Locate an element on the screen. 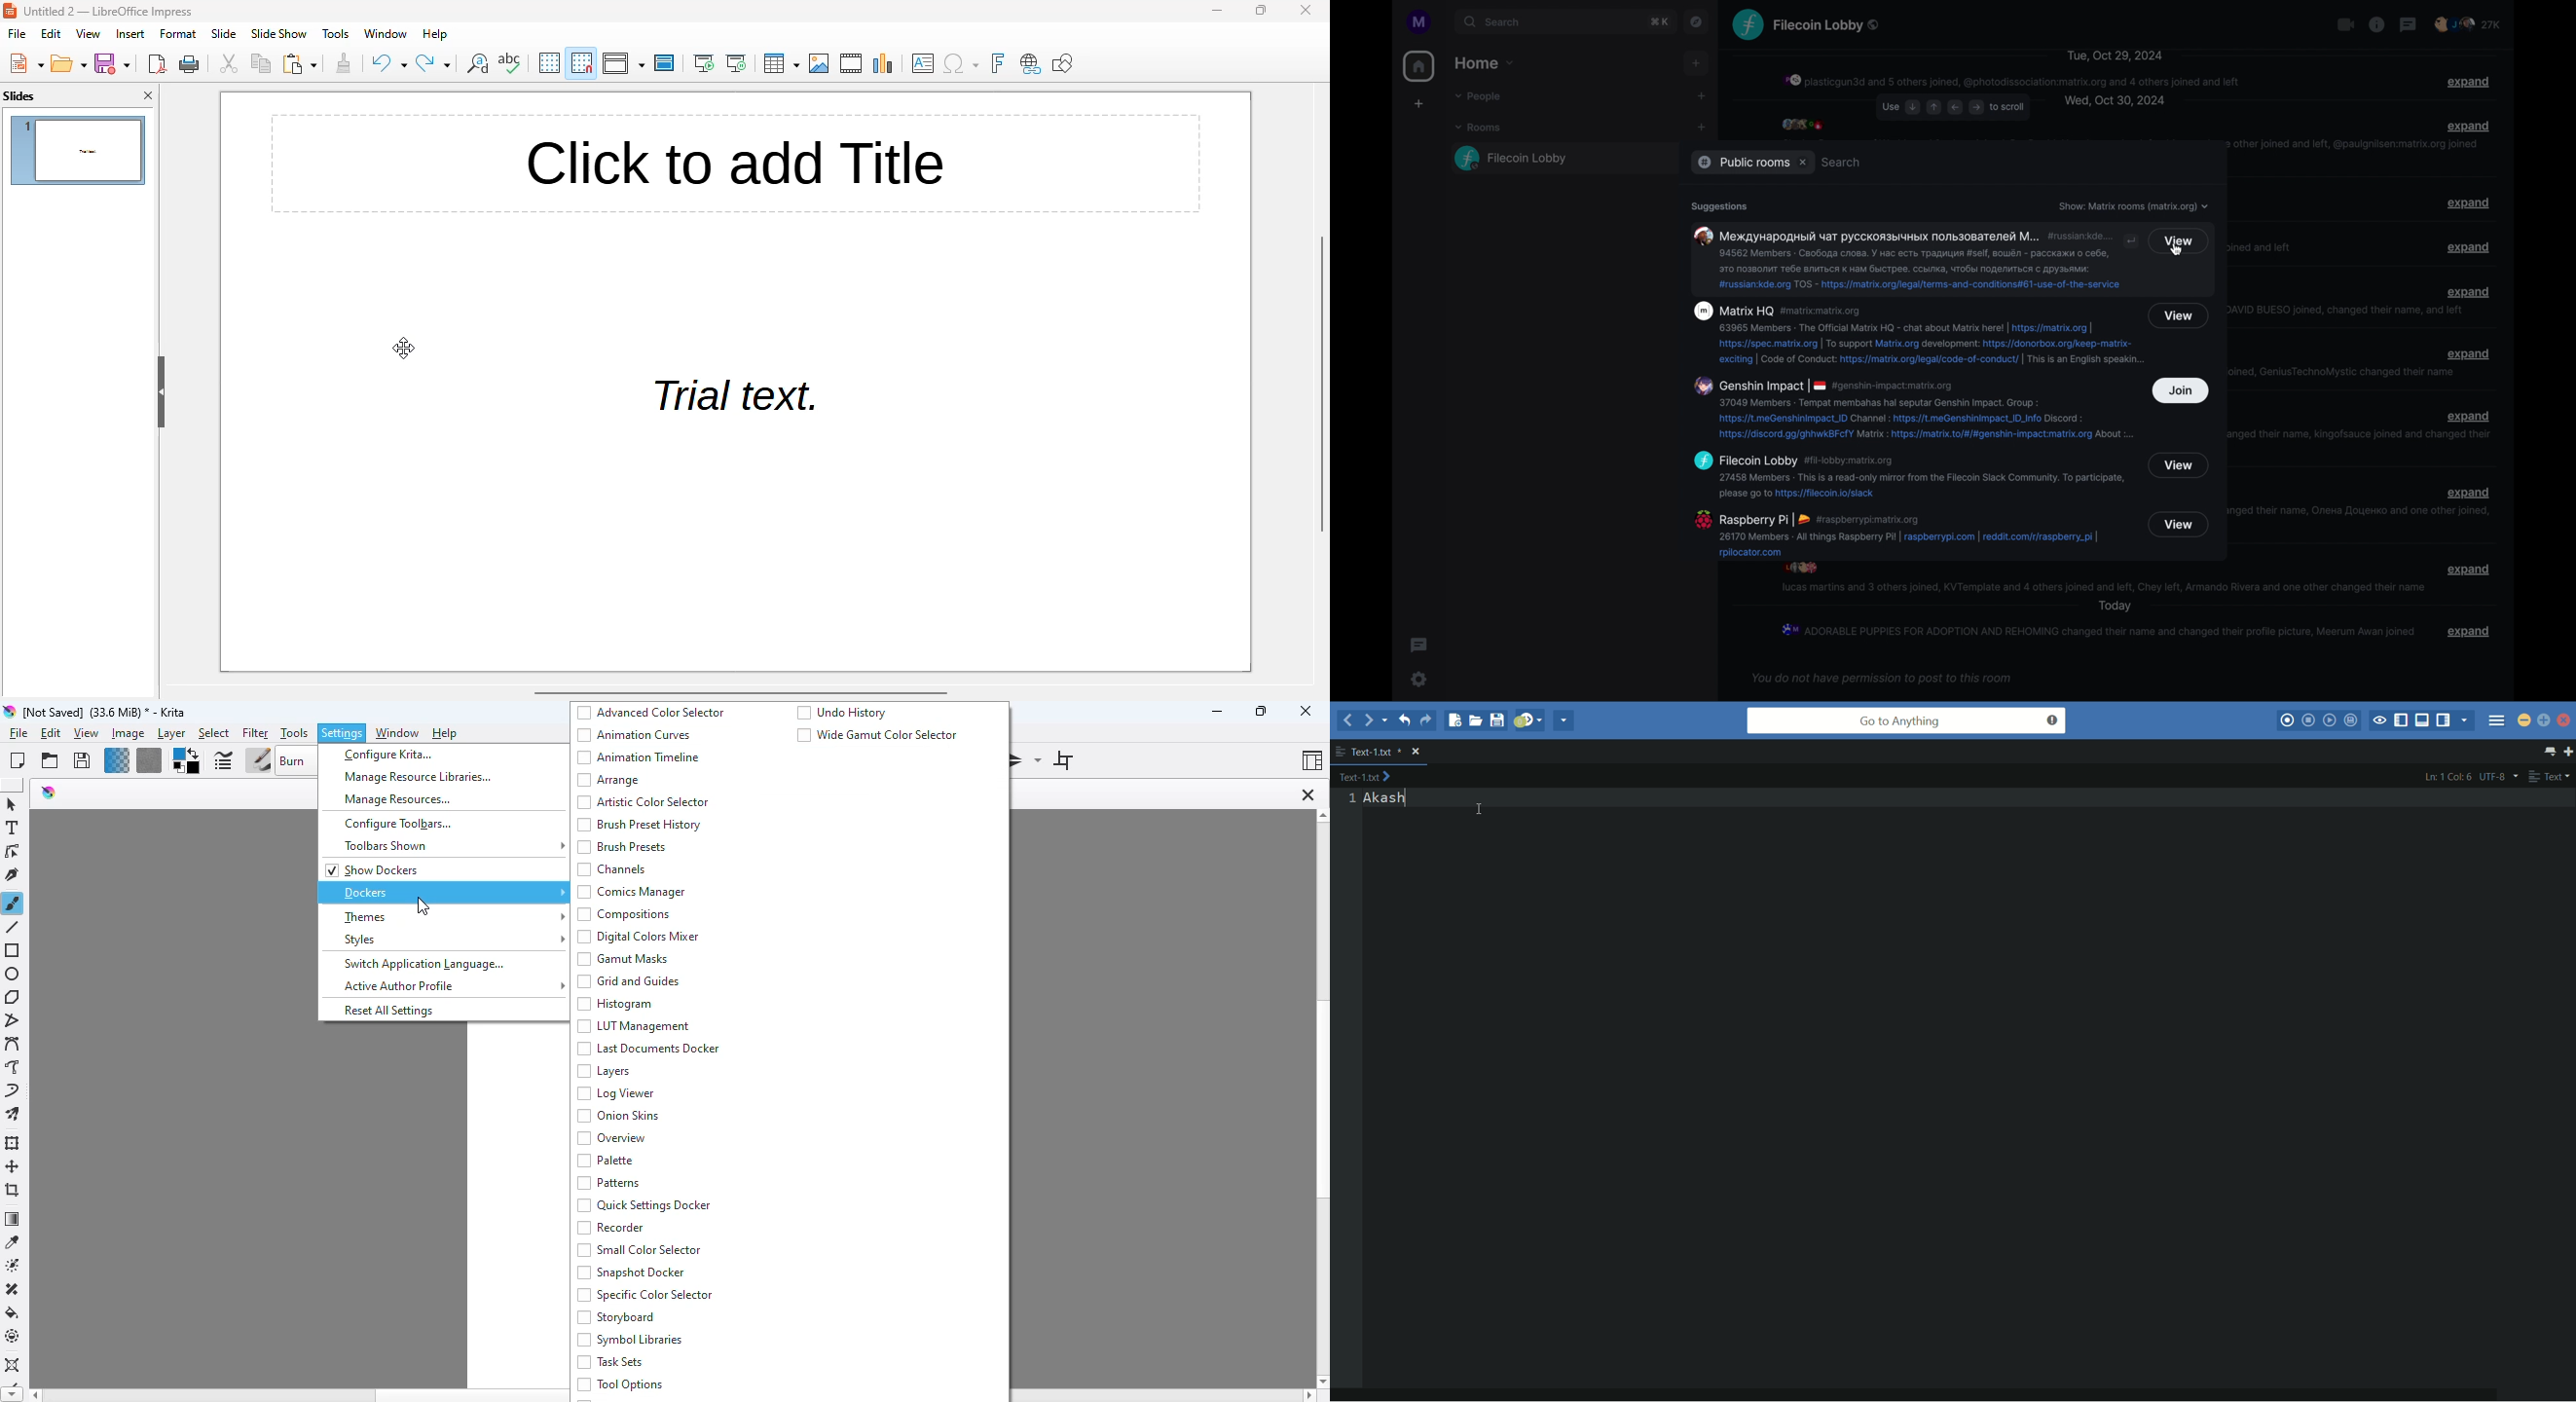 The height and width of the screenshot is (1428, 2576). Genshin Impact | as #genshin-impactmatrix.org

37049 Members - Tempat membahas hal seputar Genshin Impact. Group :
https://t.meGenshinimpact_ID Channel : https://t.meGenshinimpact_ID_Info Discord :
https://discord.gg/ghhwkBFcfY Matrix : https://matrix.to/#/#genshin-impact:matrix.org About ... is located at coordinates (1912, 409).